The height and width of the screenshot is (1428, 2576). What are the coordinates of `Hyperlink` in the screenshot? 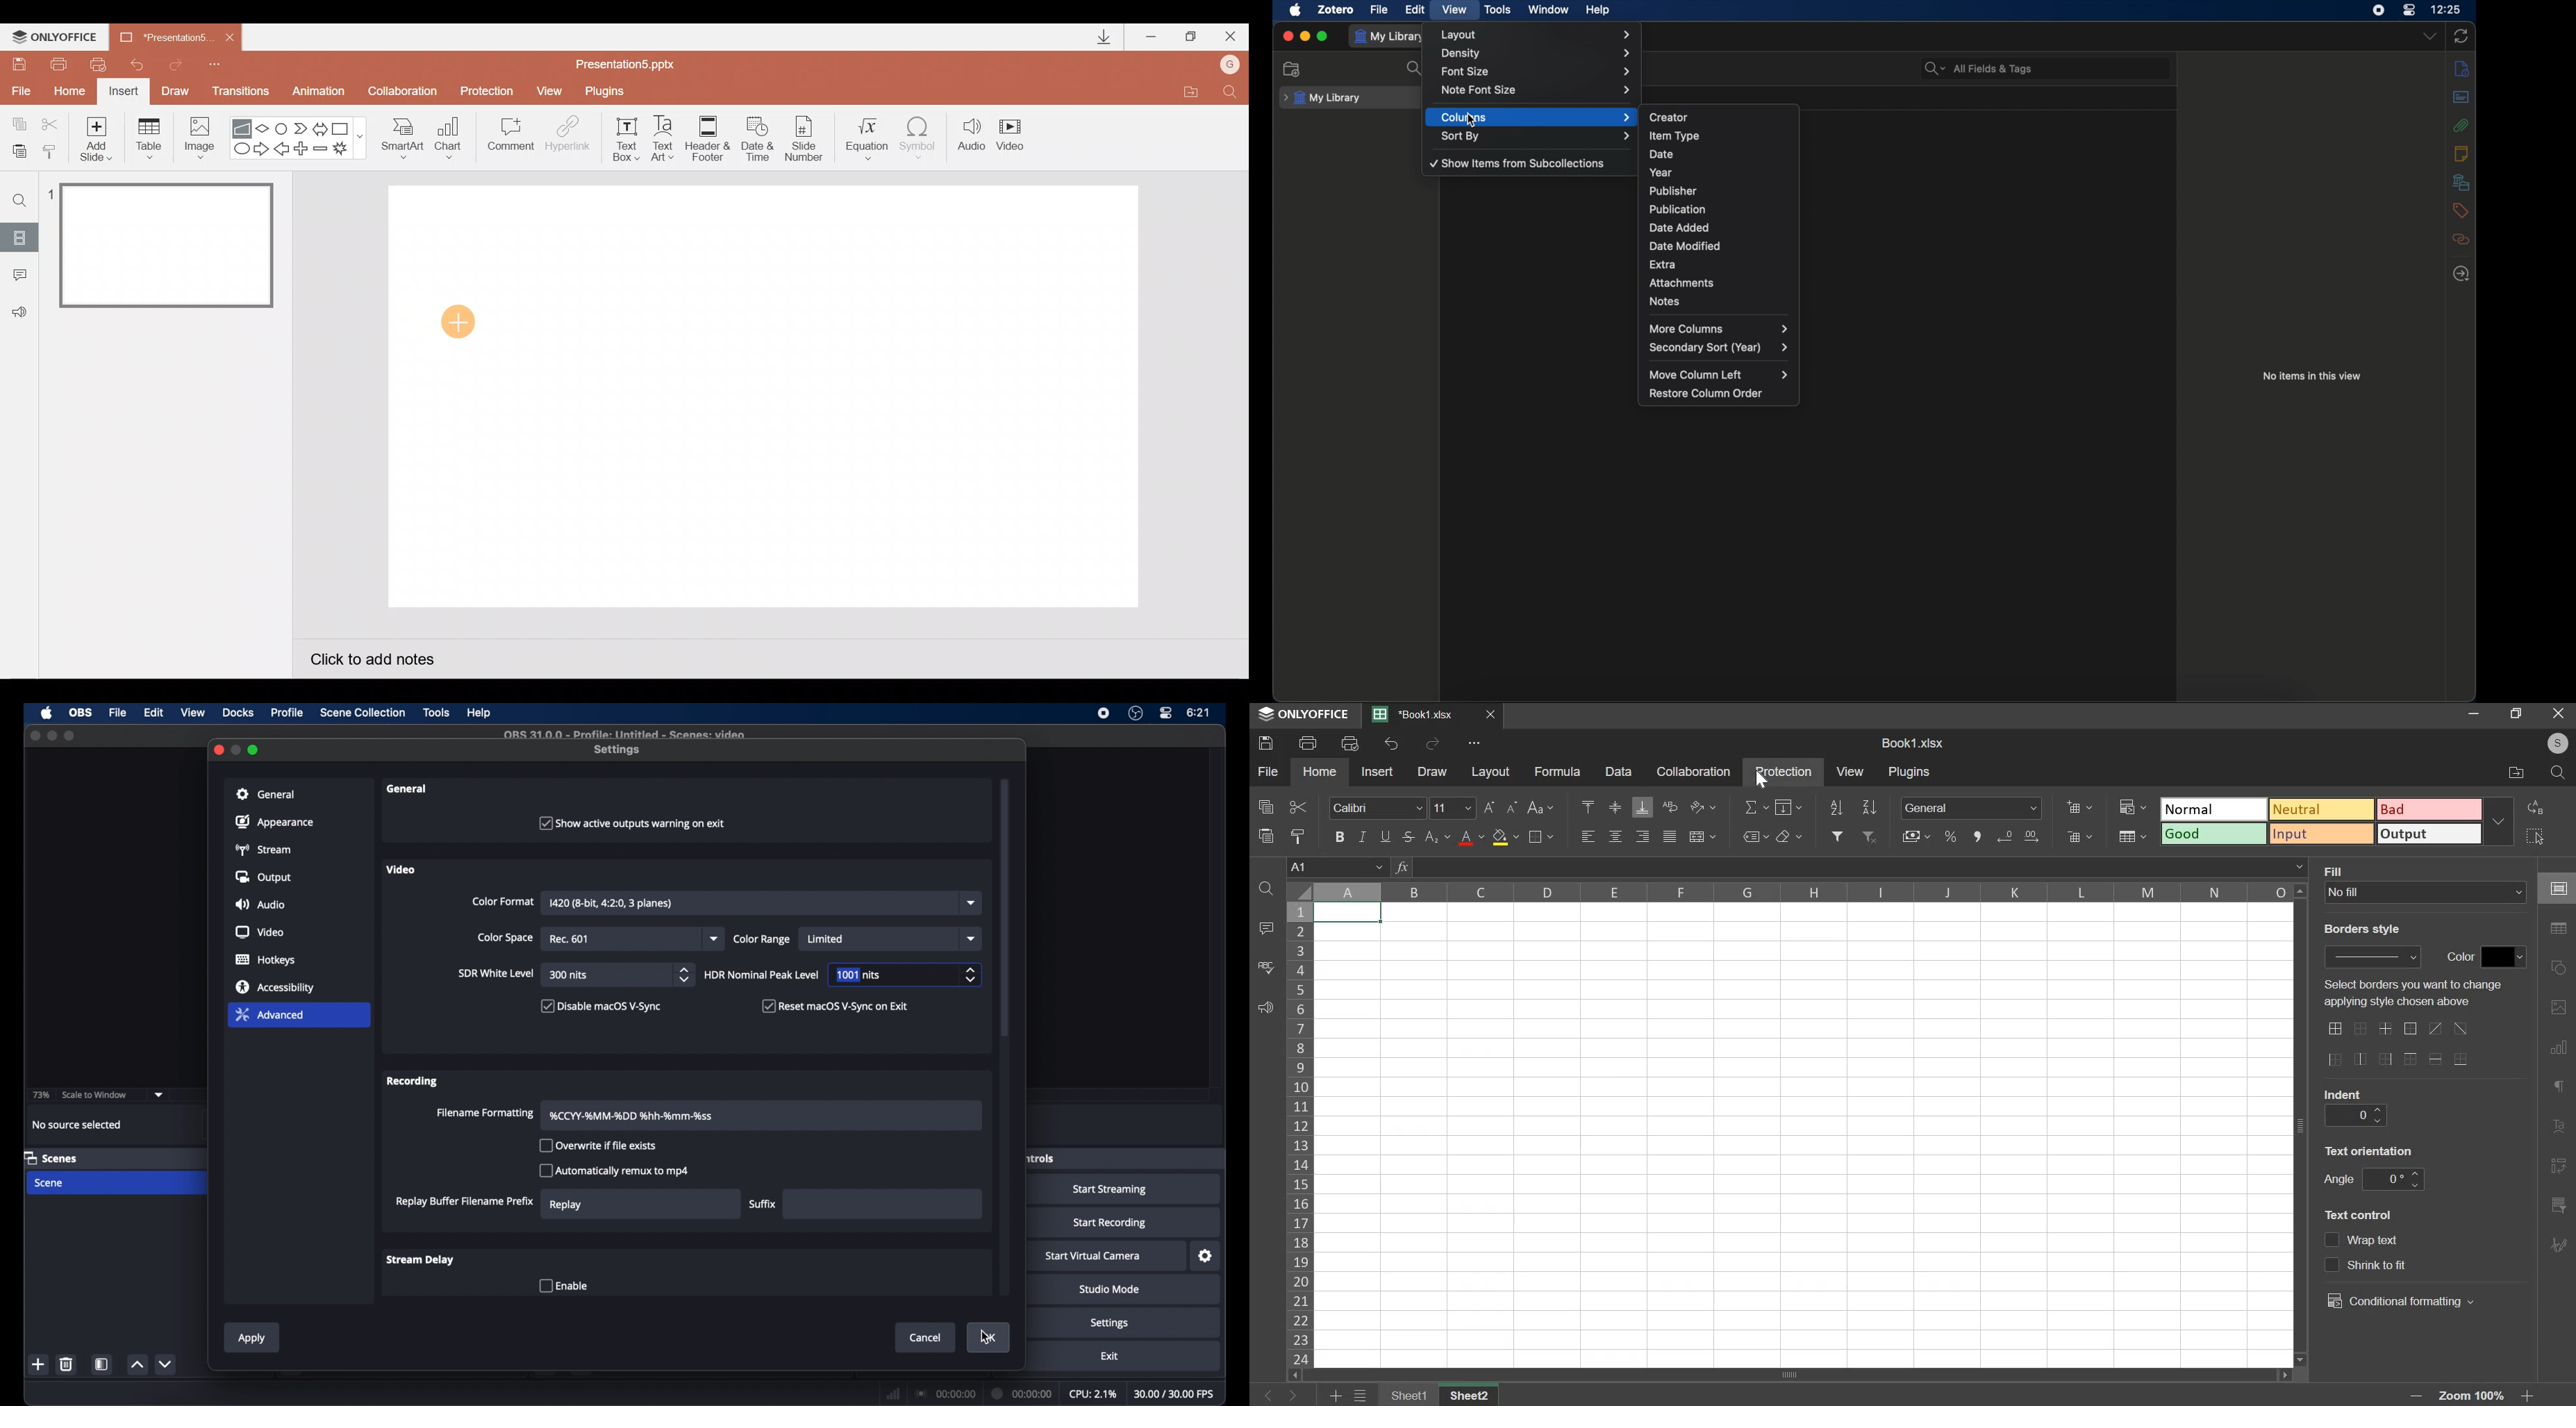 It's located at (569, 138).